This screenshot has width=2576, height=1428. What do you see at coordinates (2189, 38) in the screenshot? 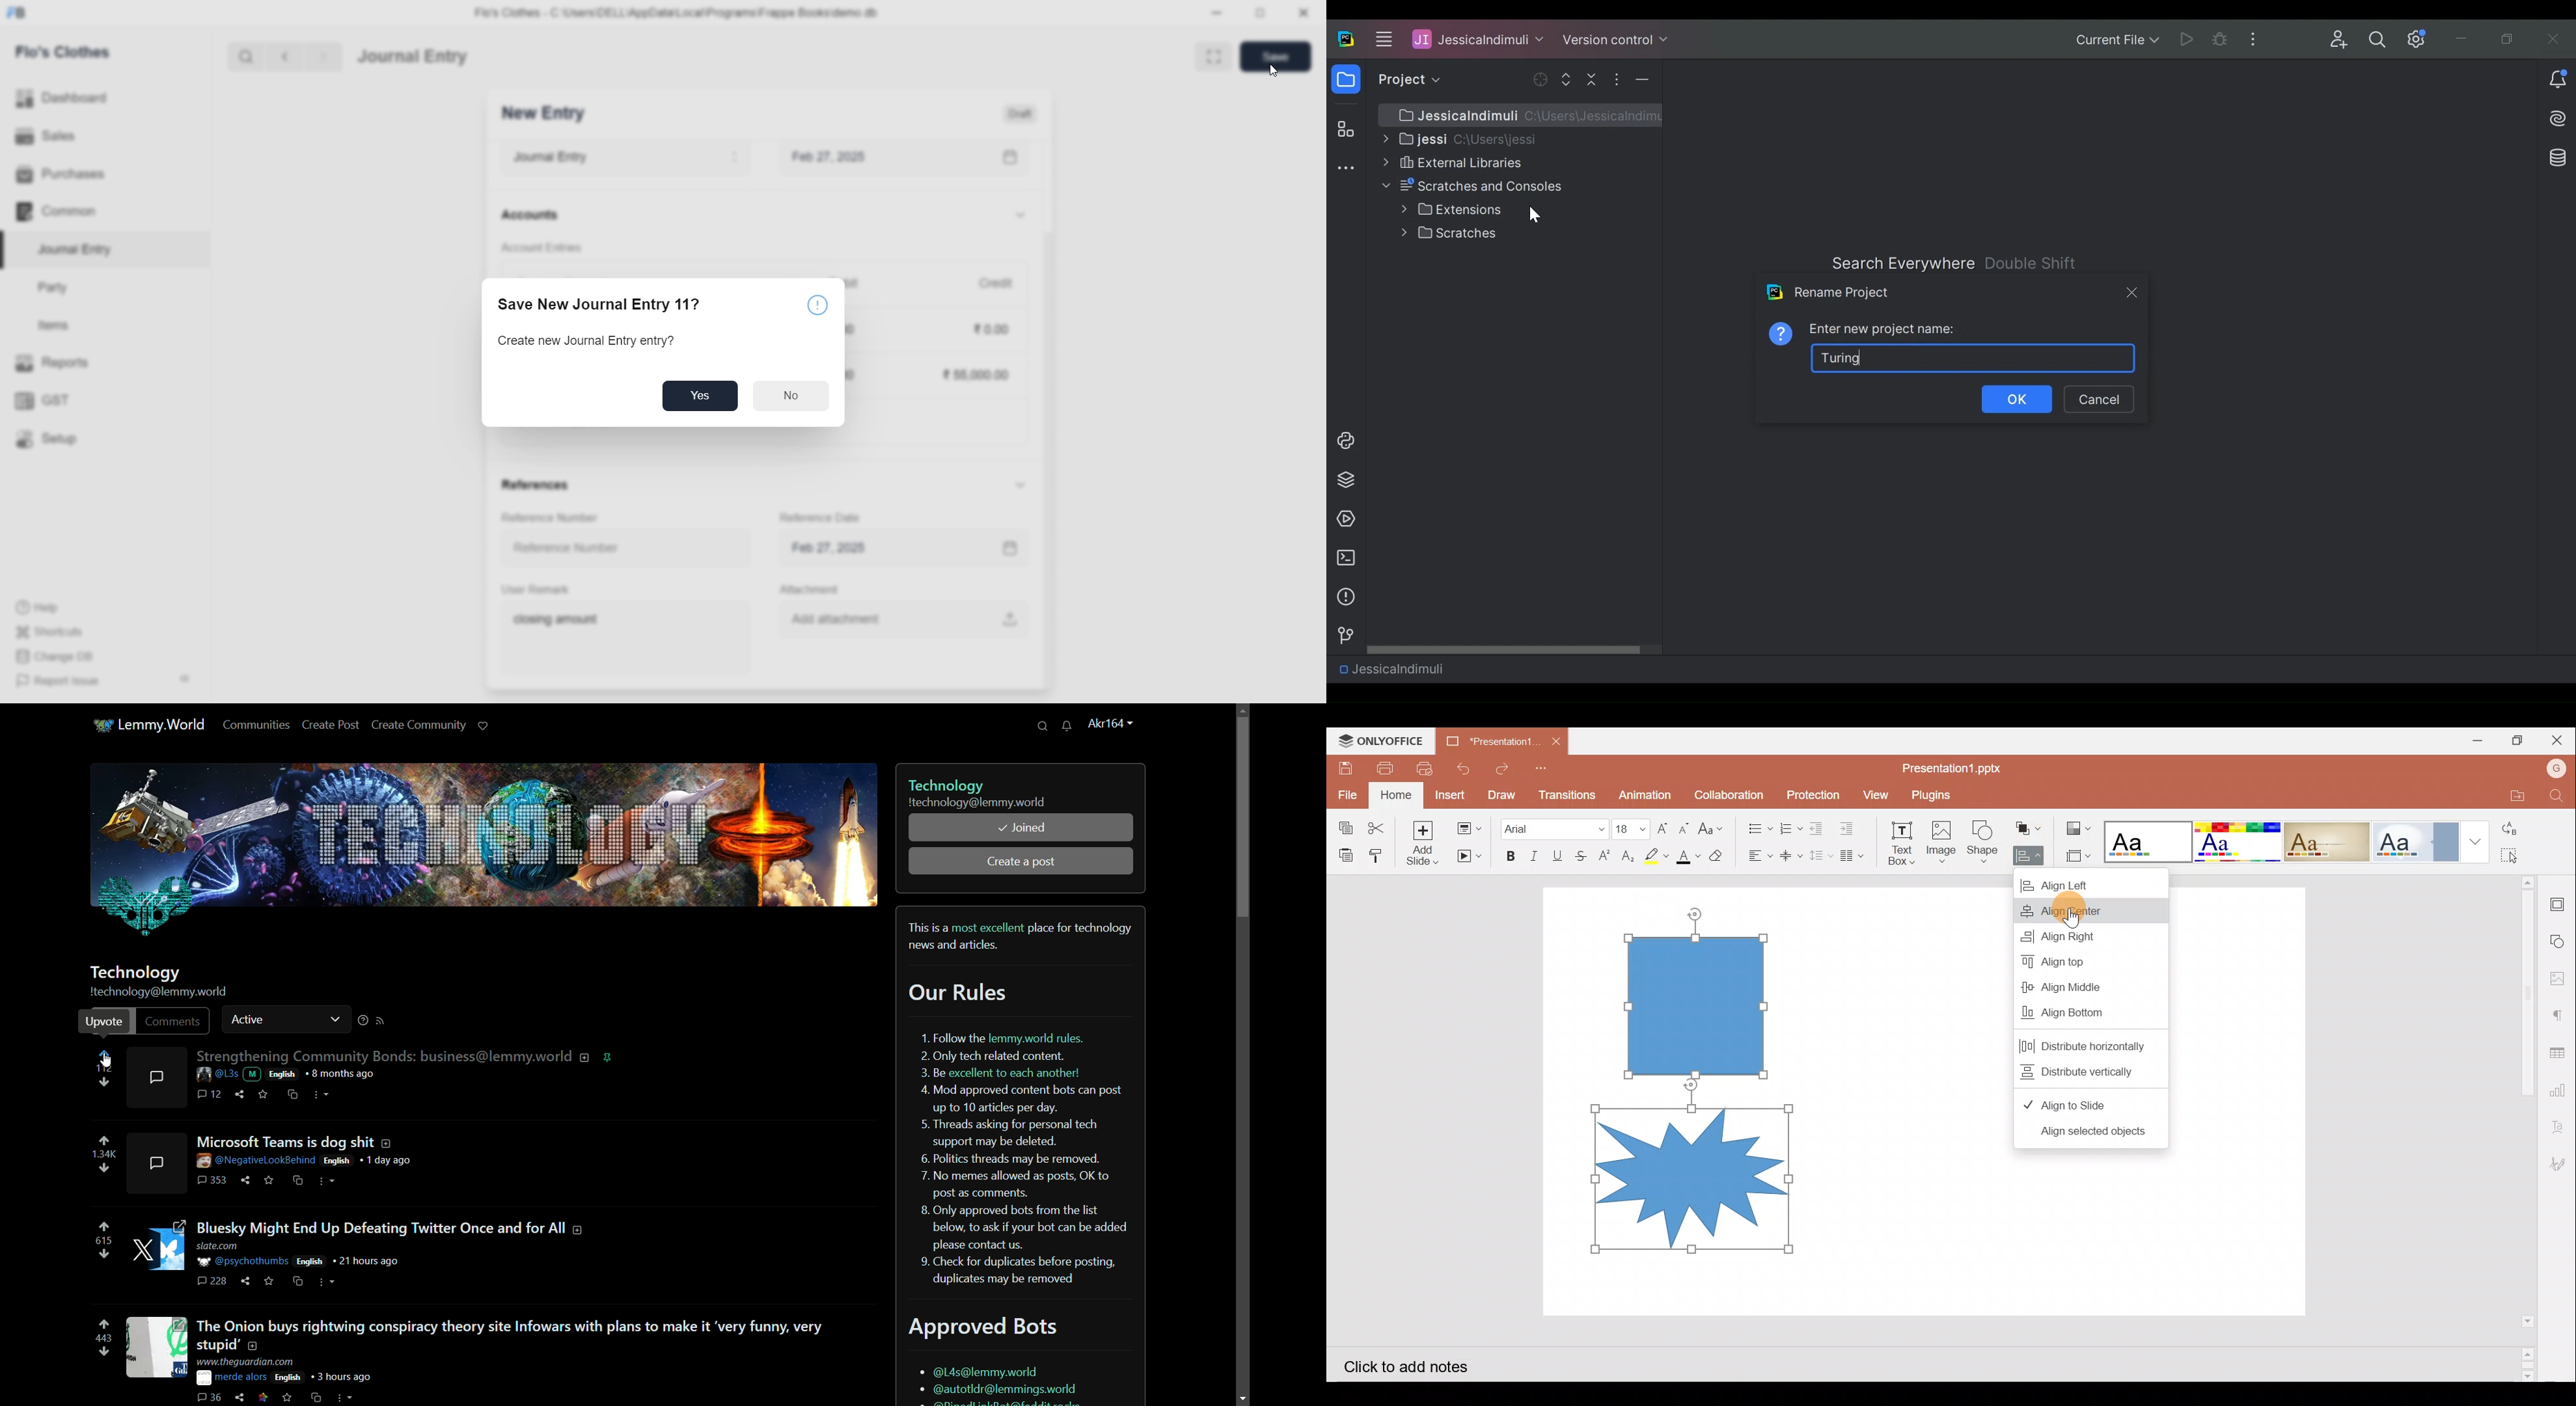
I see `Run` at bounding box center [2189, 38].